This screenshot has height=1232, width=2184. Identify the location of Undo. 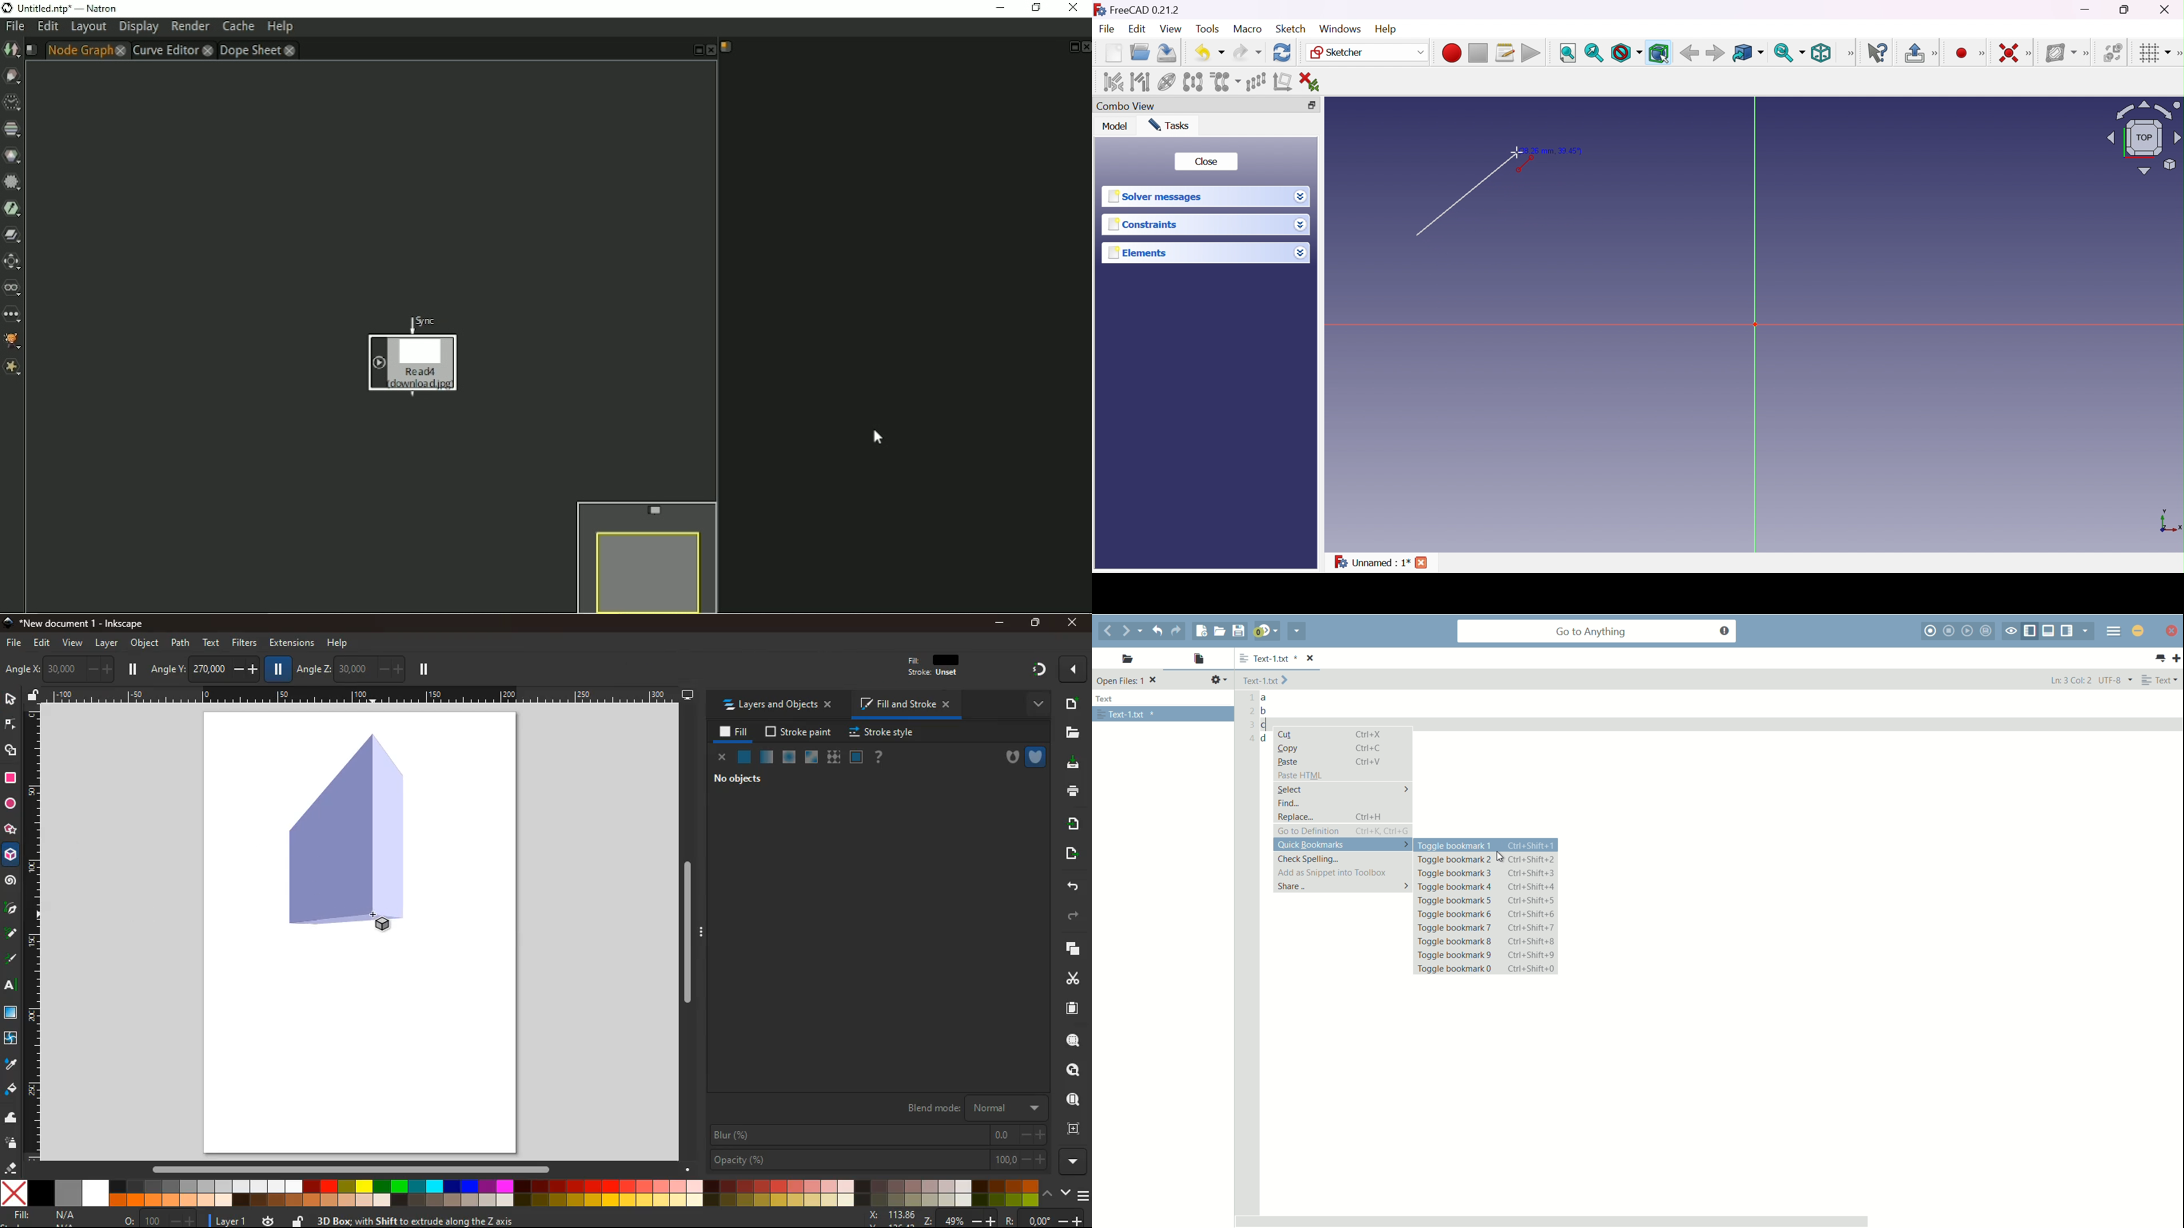
(1209, 52).